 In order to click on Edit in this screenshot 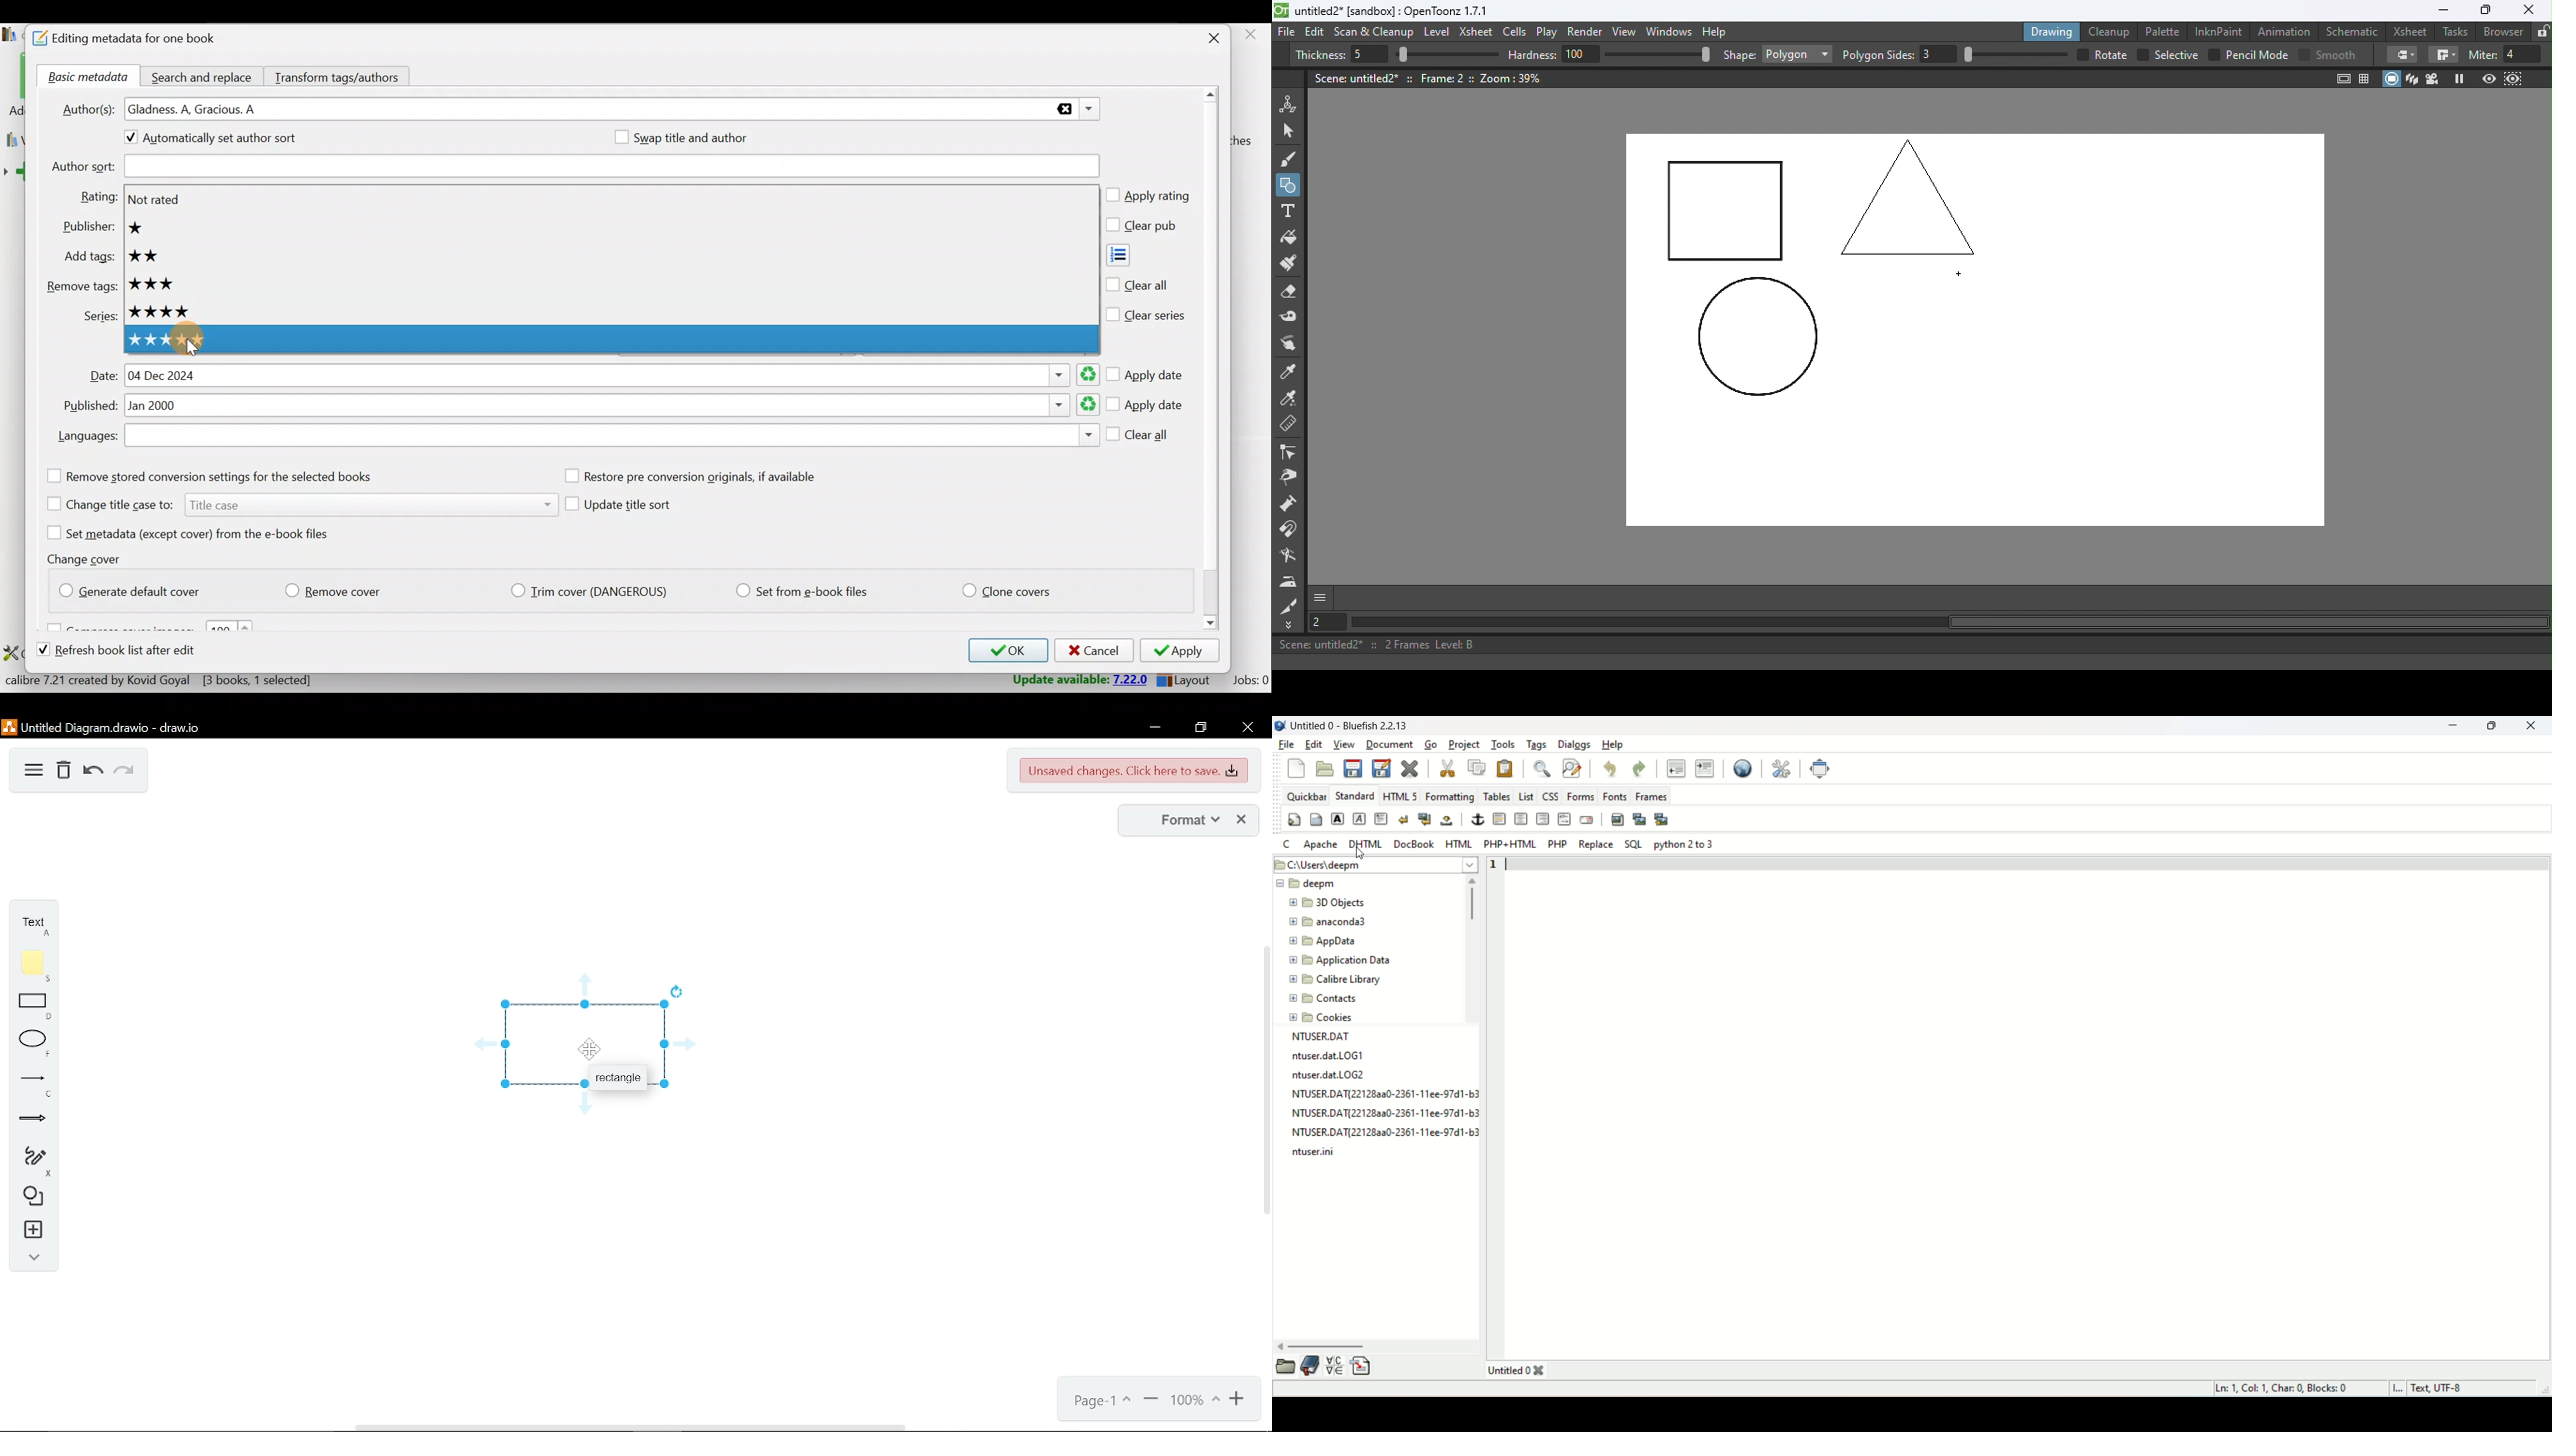, I will do `click(1317, 32)`.